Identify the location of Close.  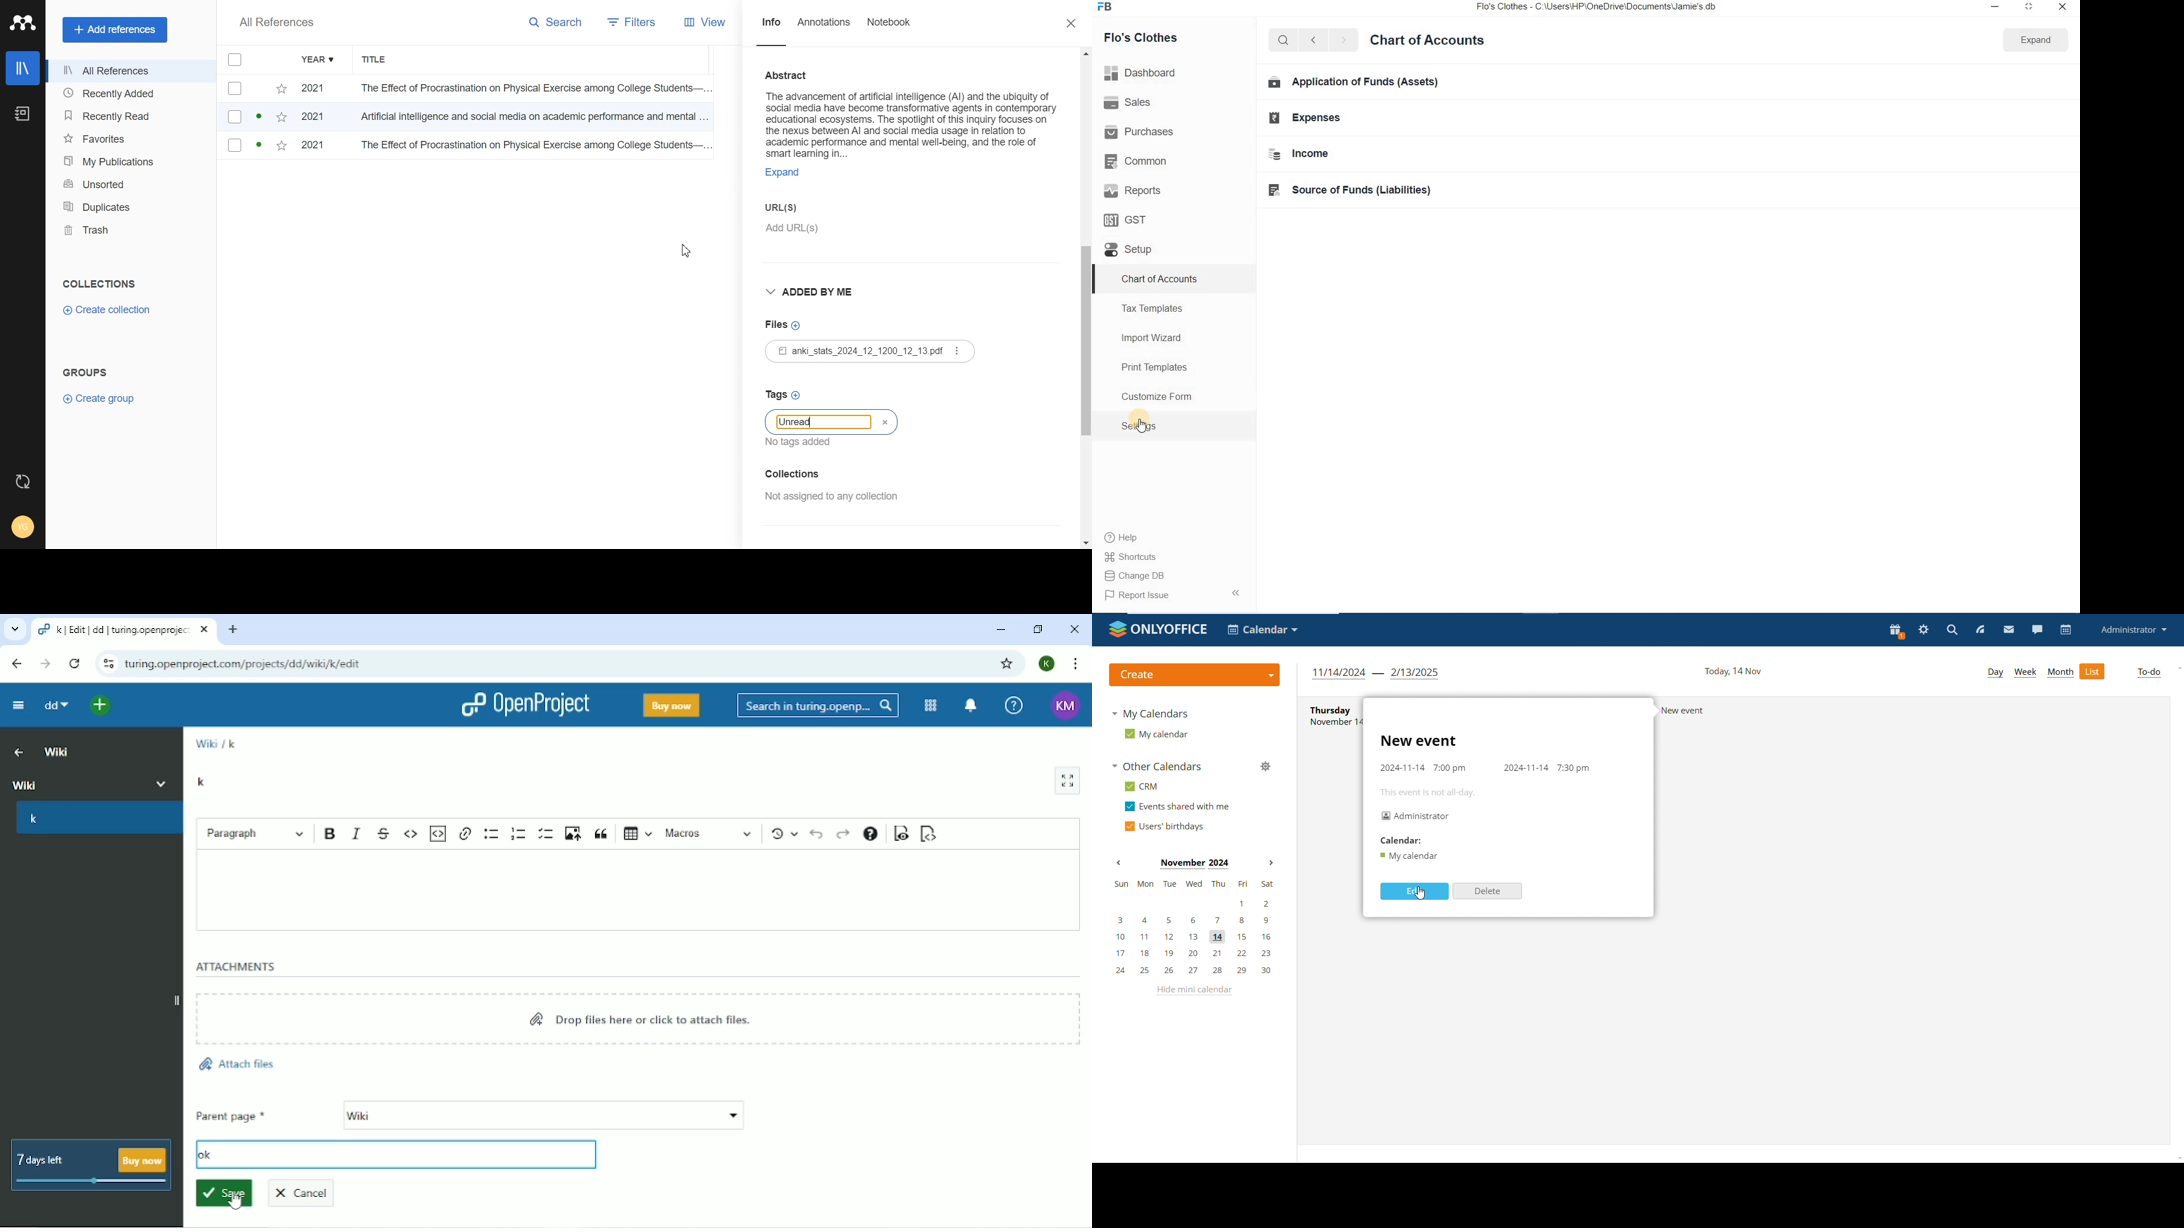
(1072, 24).